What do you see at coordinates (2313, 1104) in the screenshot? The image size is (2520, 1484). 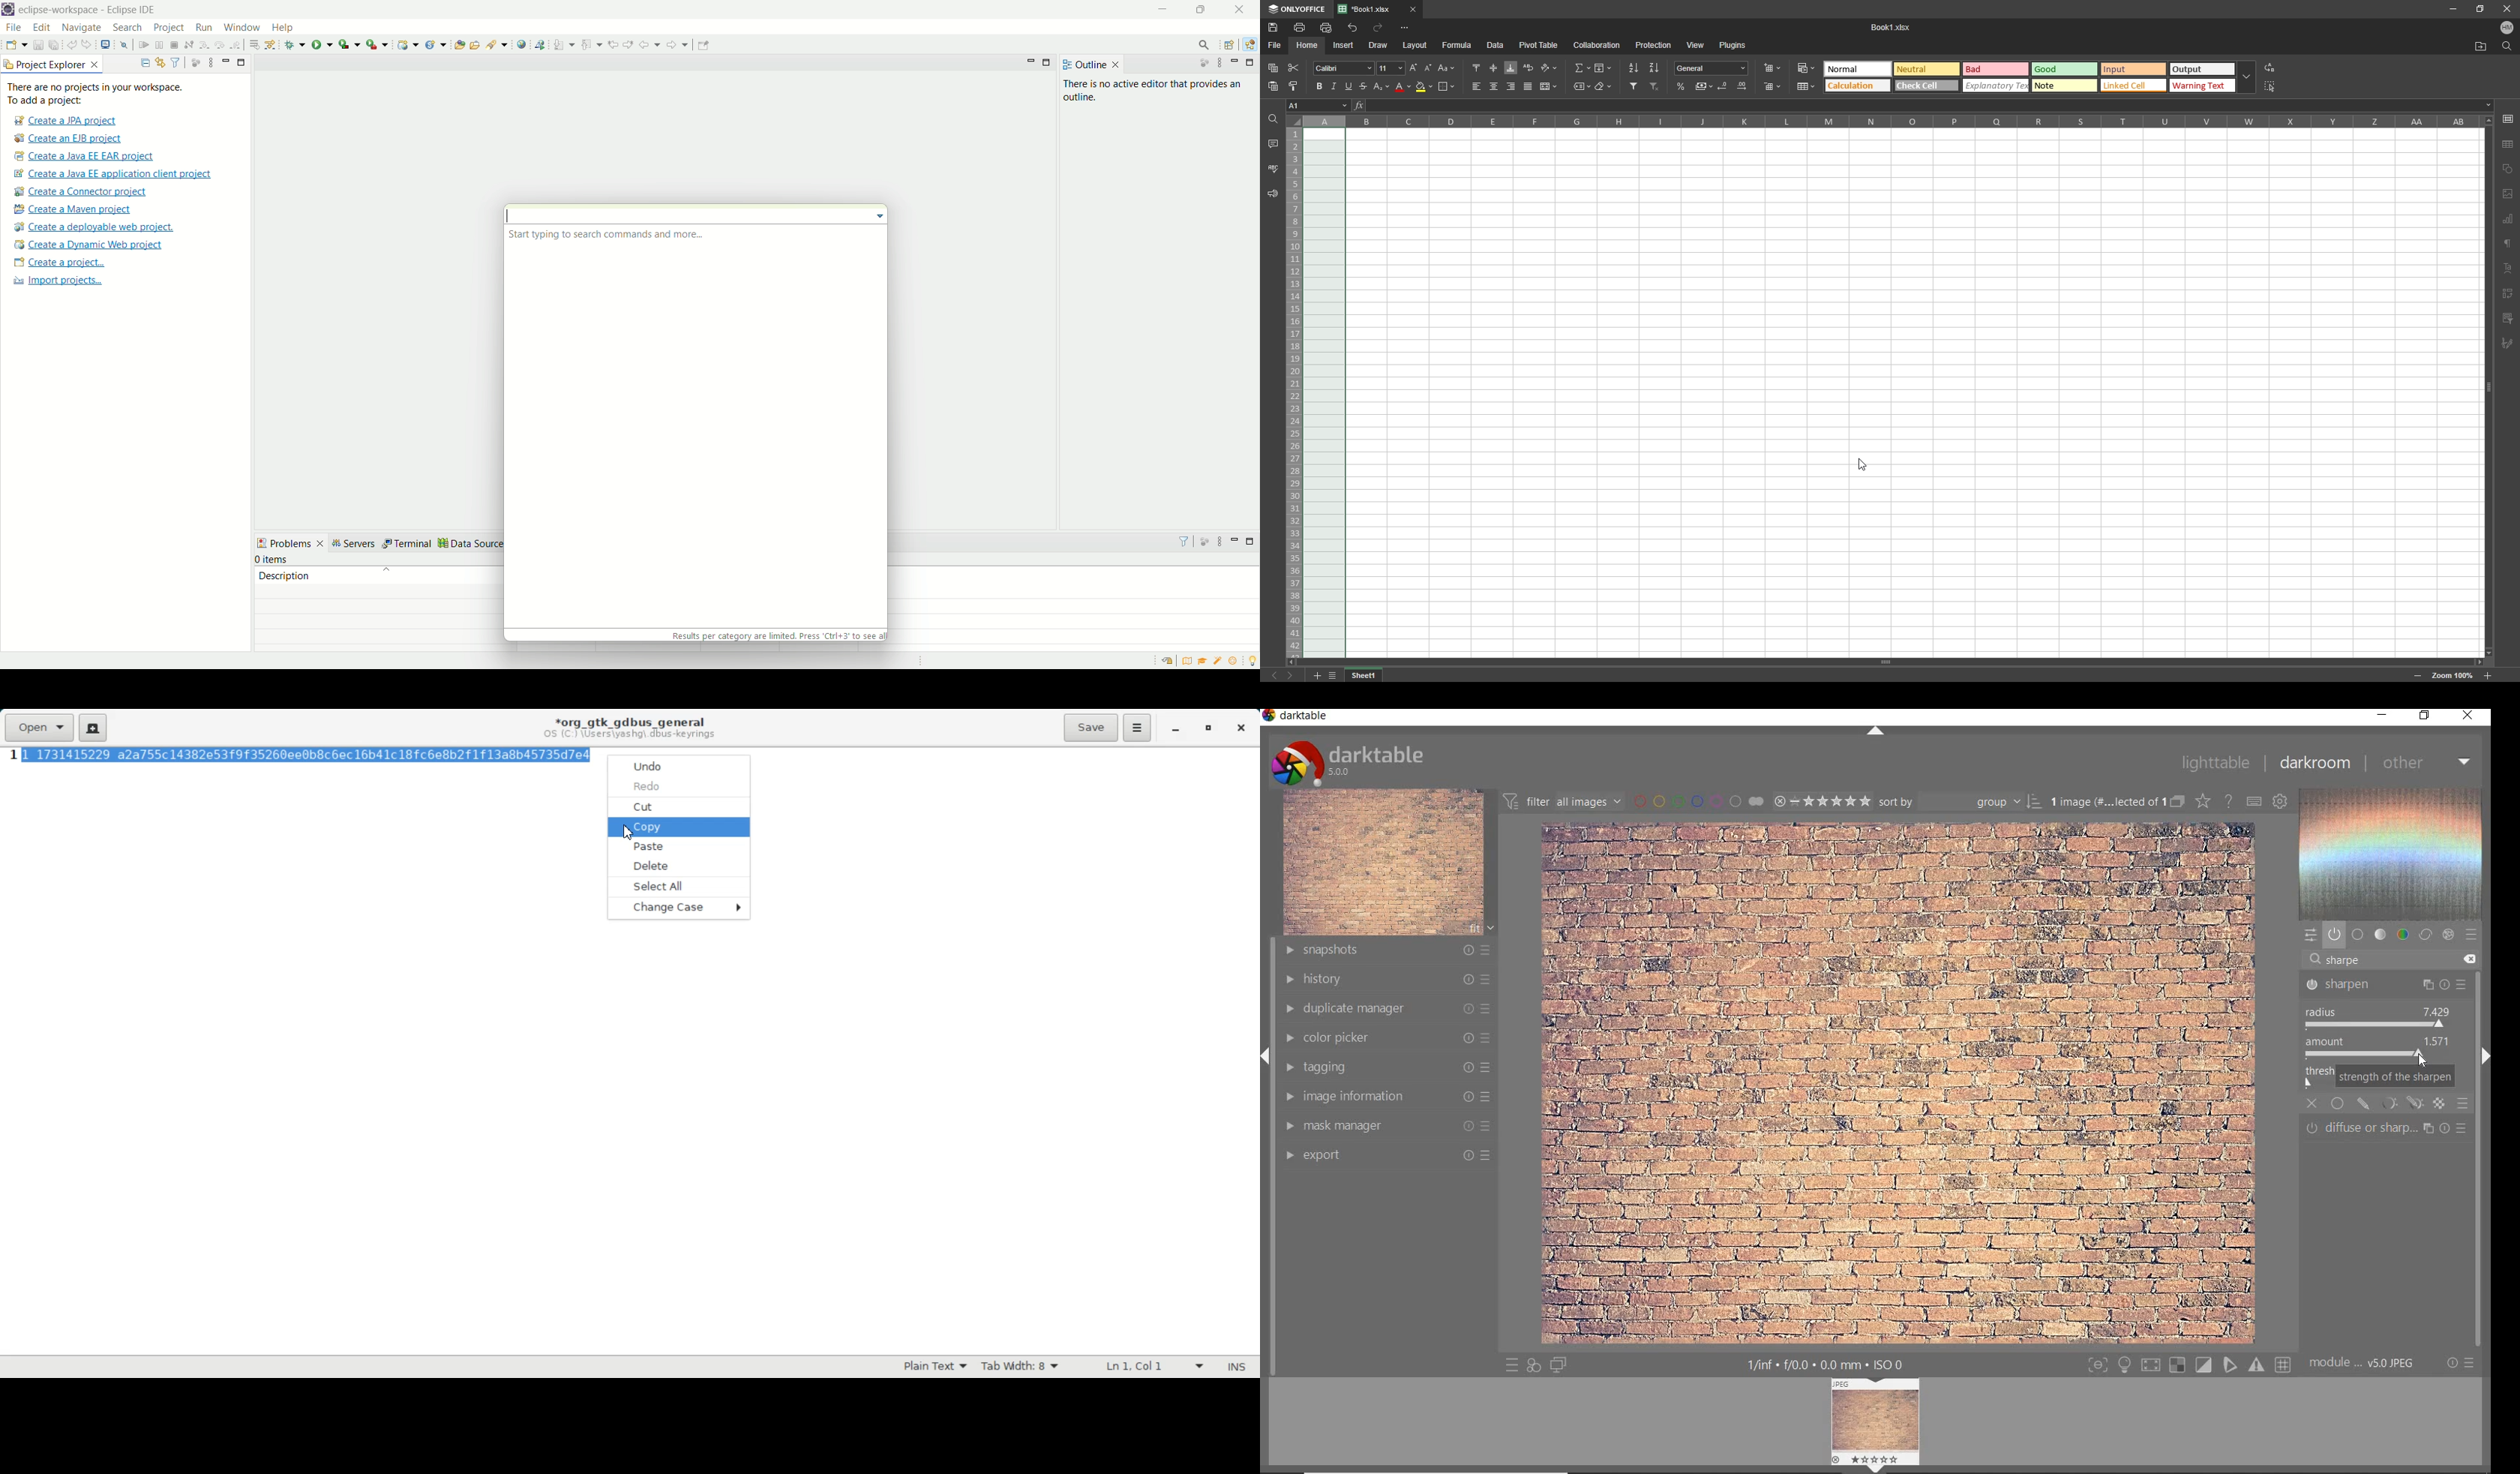 I see `CLOSE` at bounding box center [2313, 1104].